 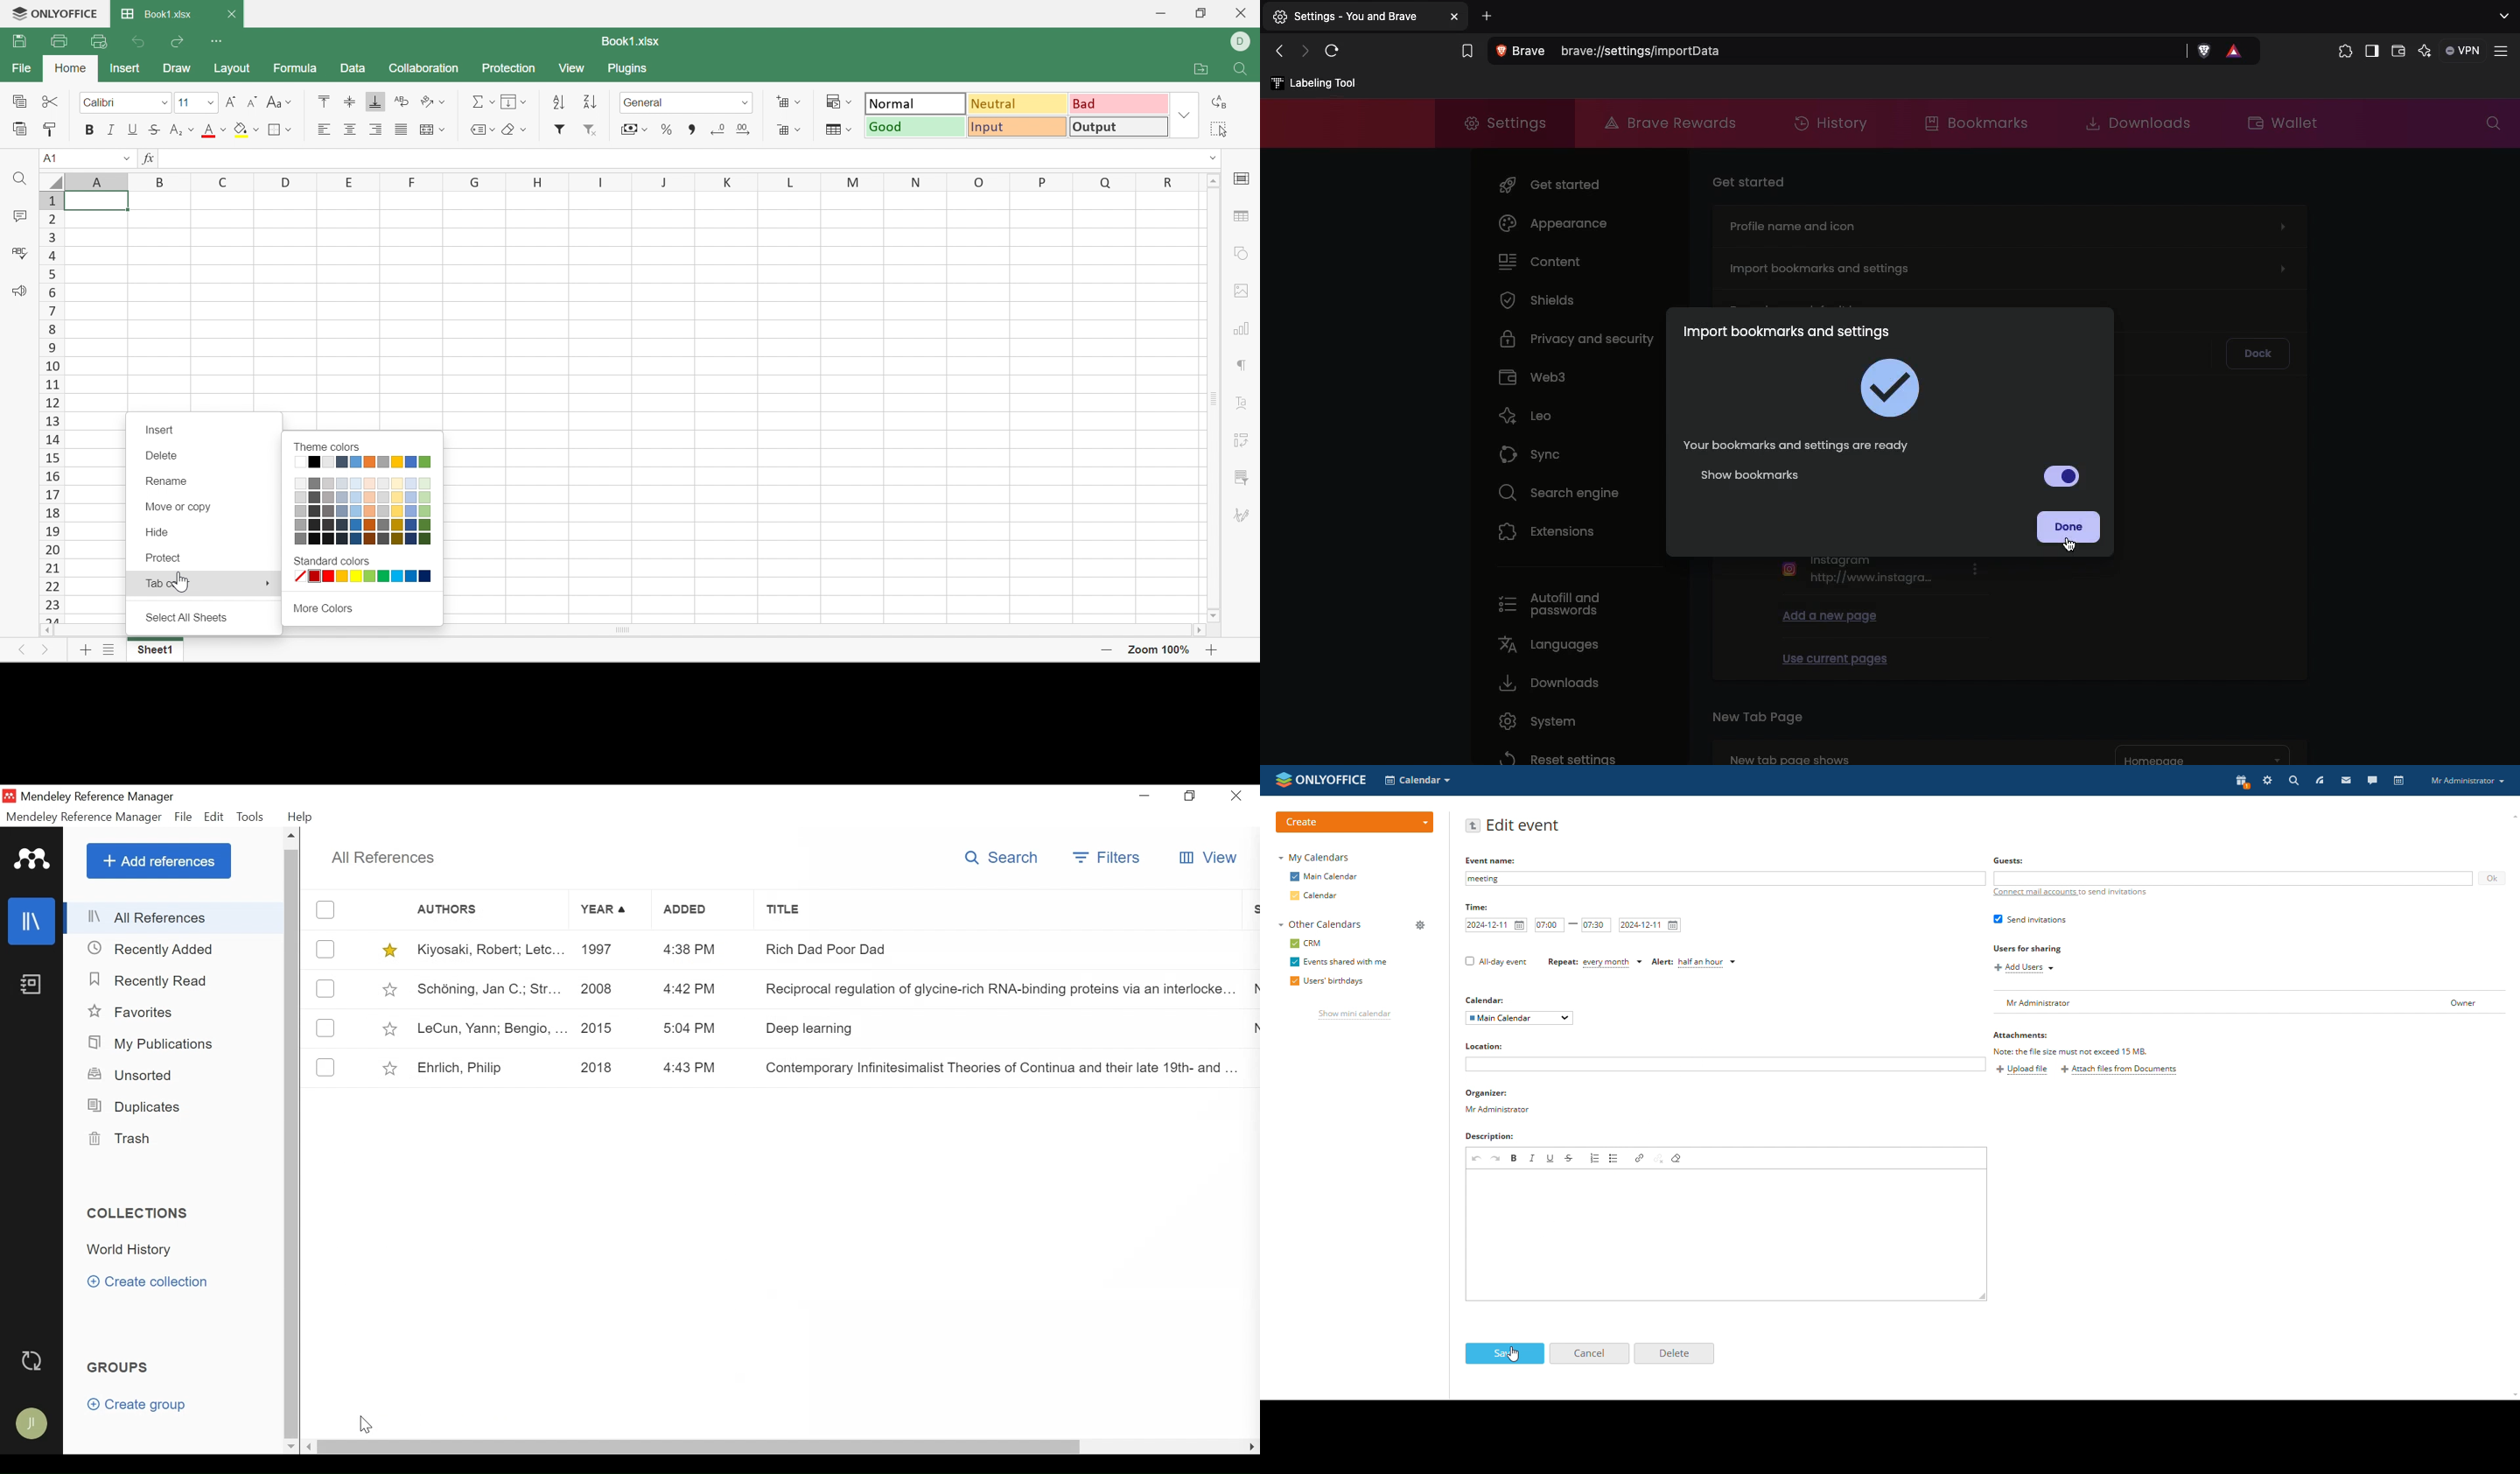 I want to click on 4:38 PM, so click(x=702, y=948).